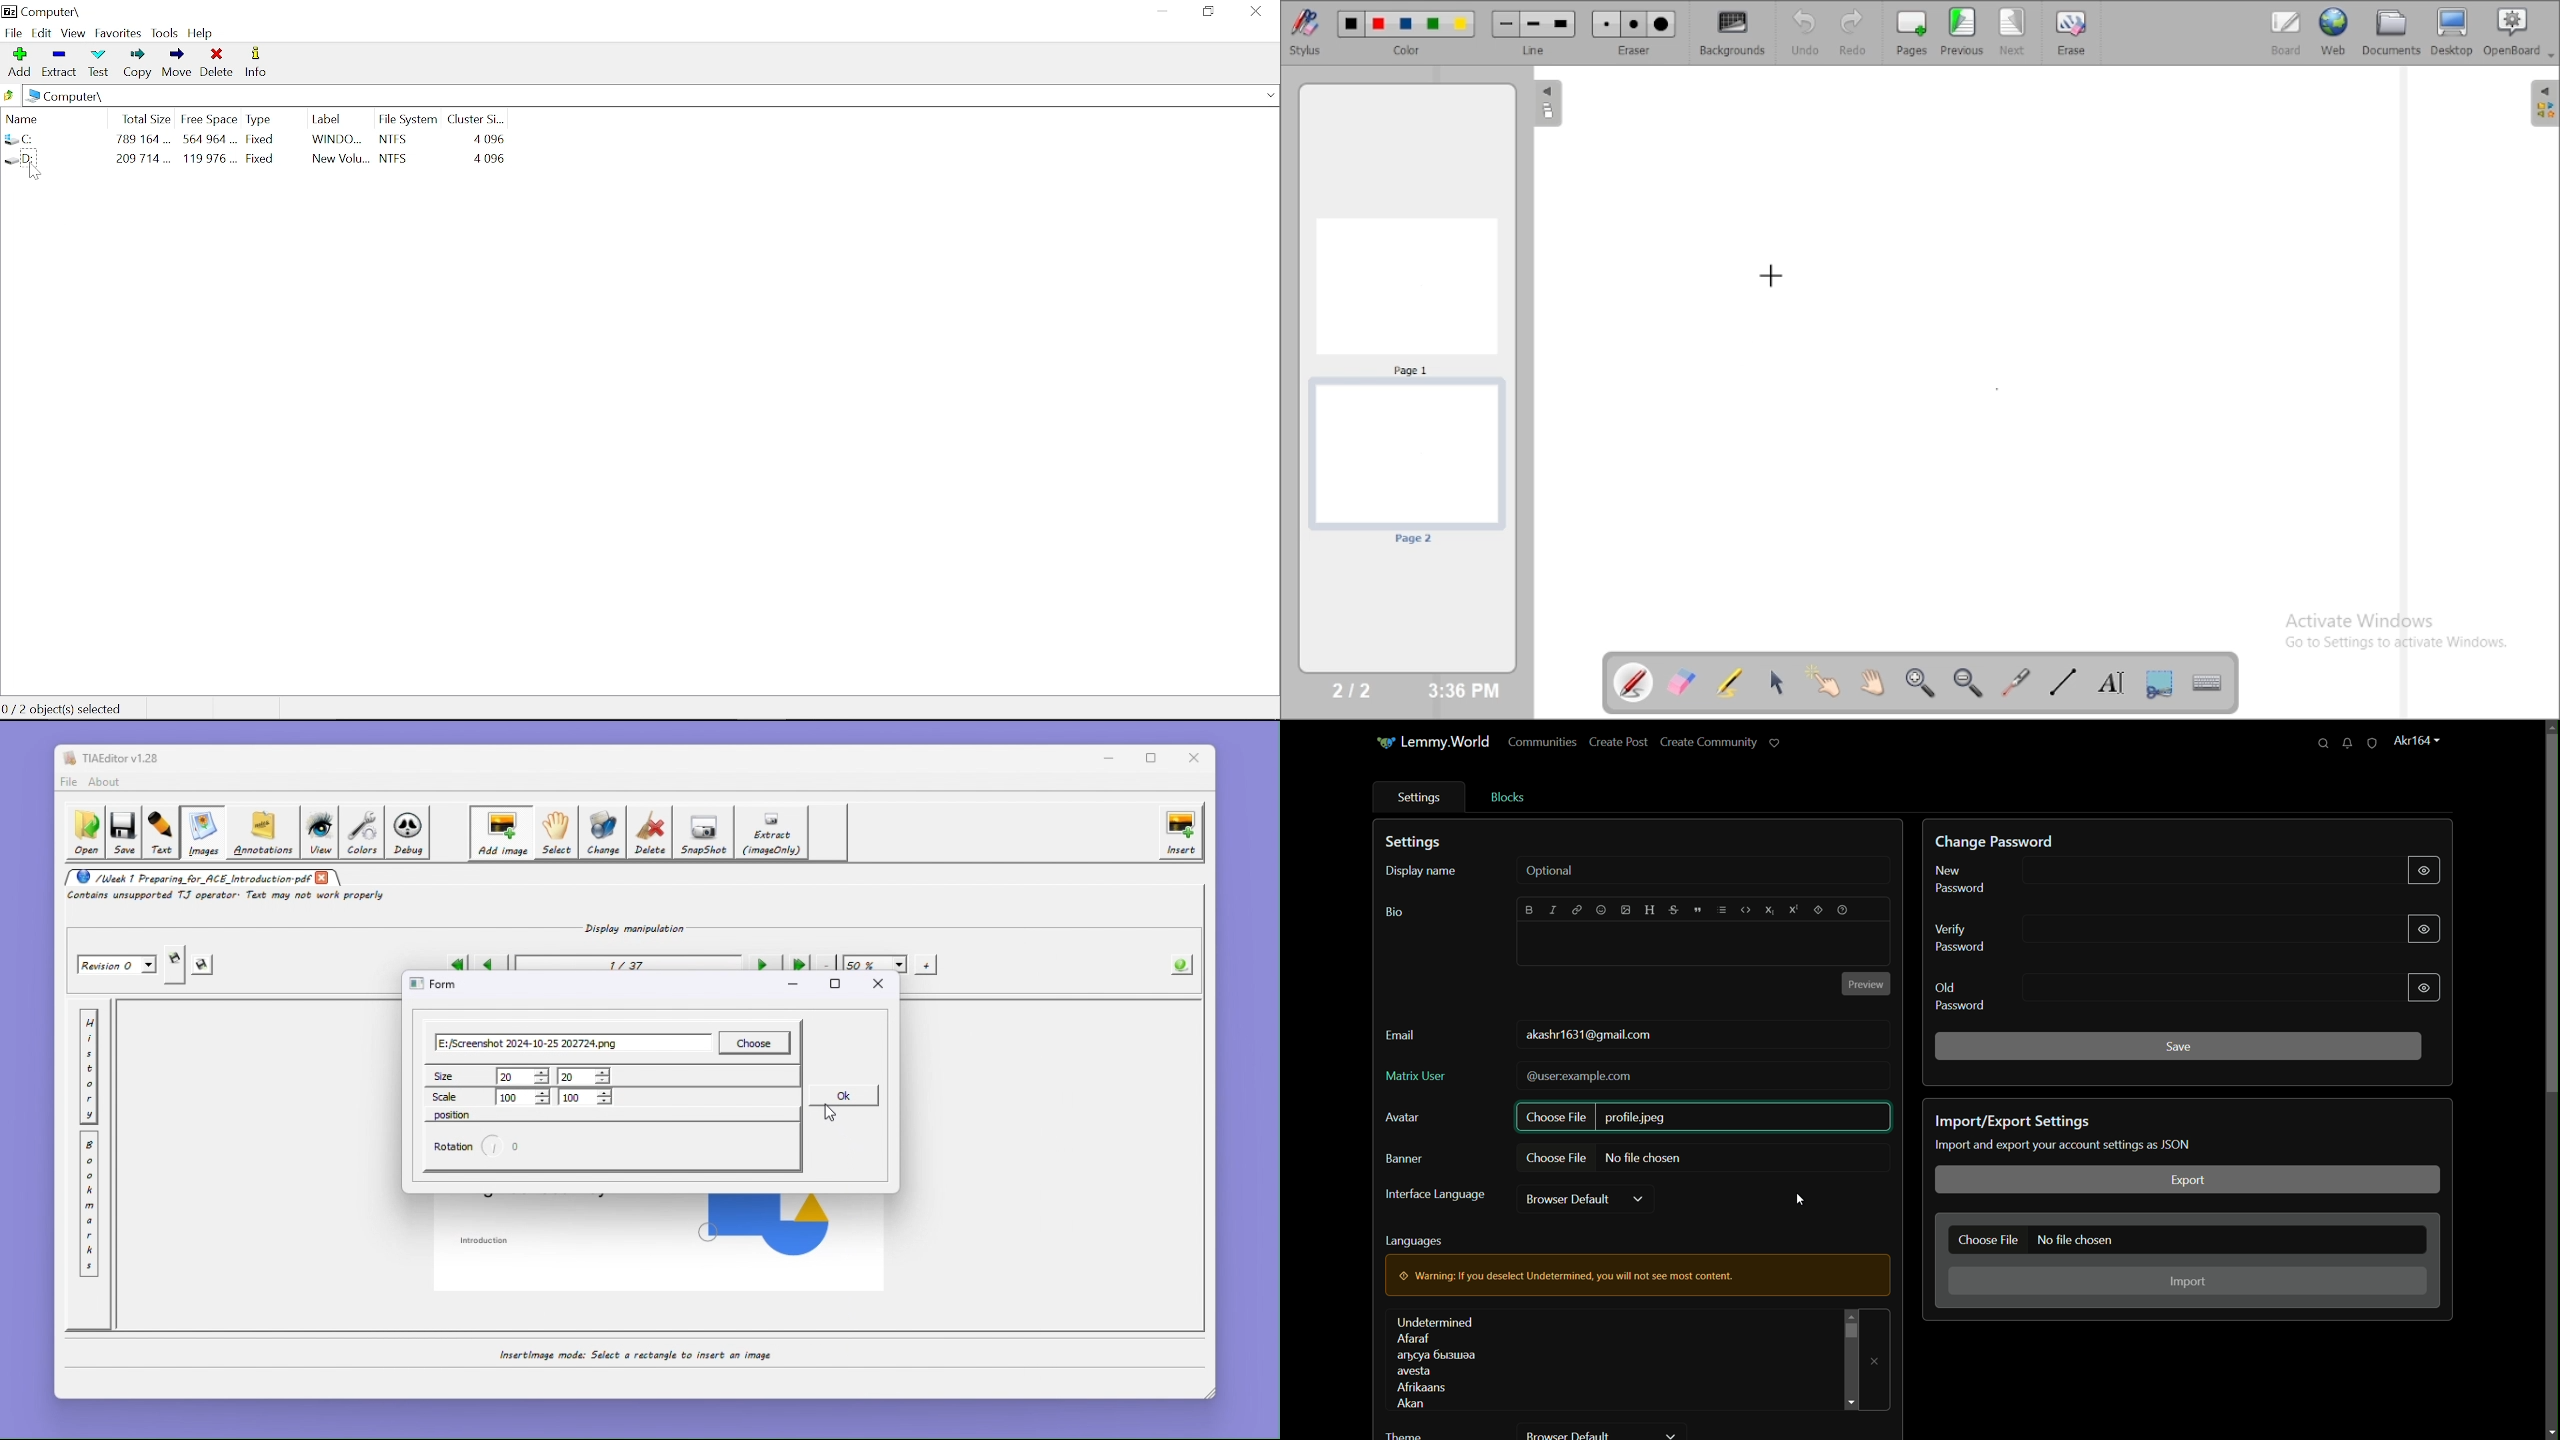 Image resolution: width=2576 pixels, height=1456 pixels. Describe the element at coordinates (1825, 681) in the screenshot. I see `interact with items` at that location.